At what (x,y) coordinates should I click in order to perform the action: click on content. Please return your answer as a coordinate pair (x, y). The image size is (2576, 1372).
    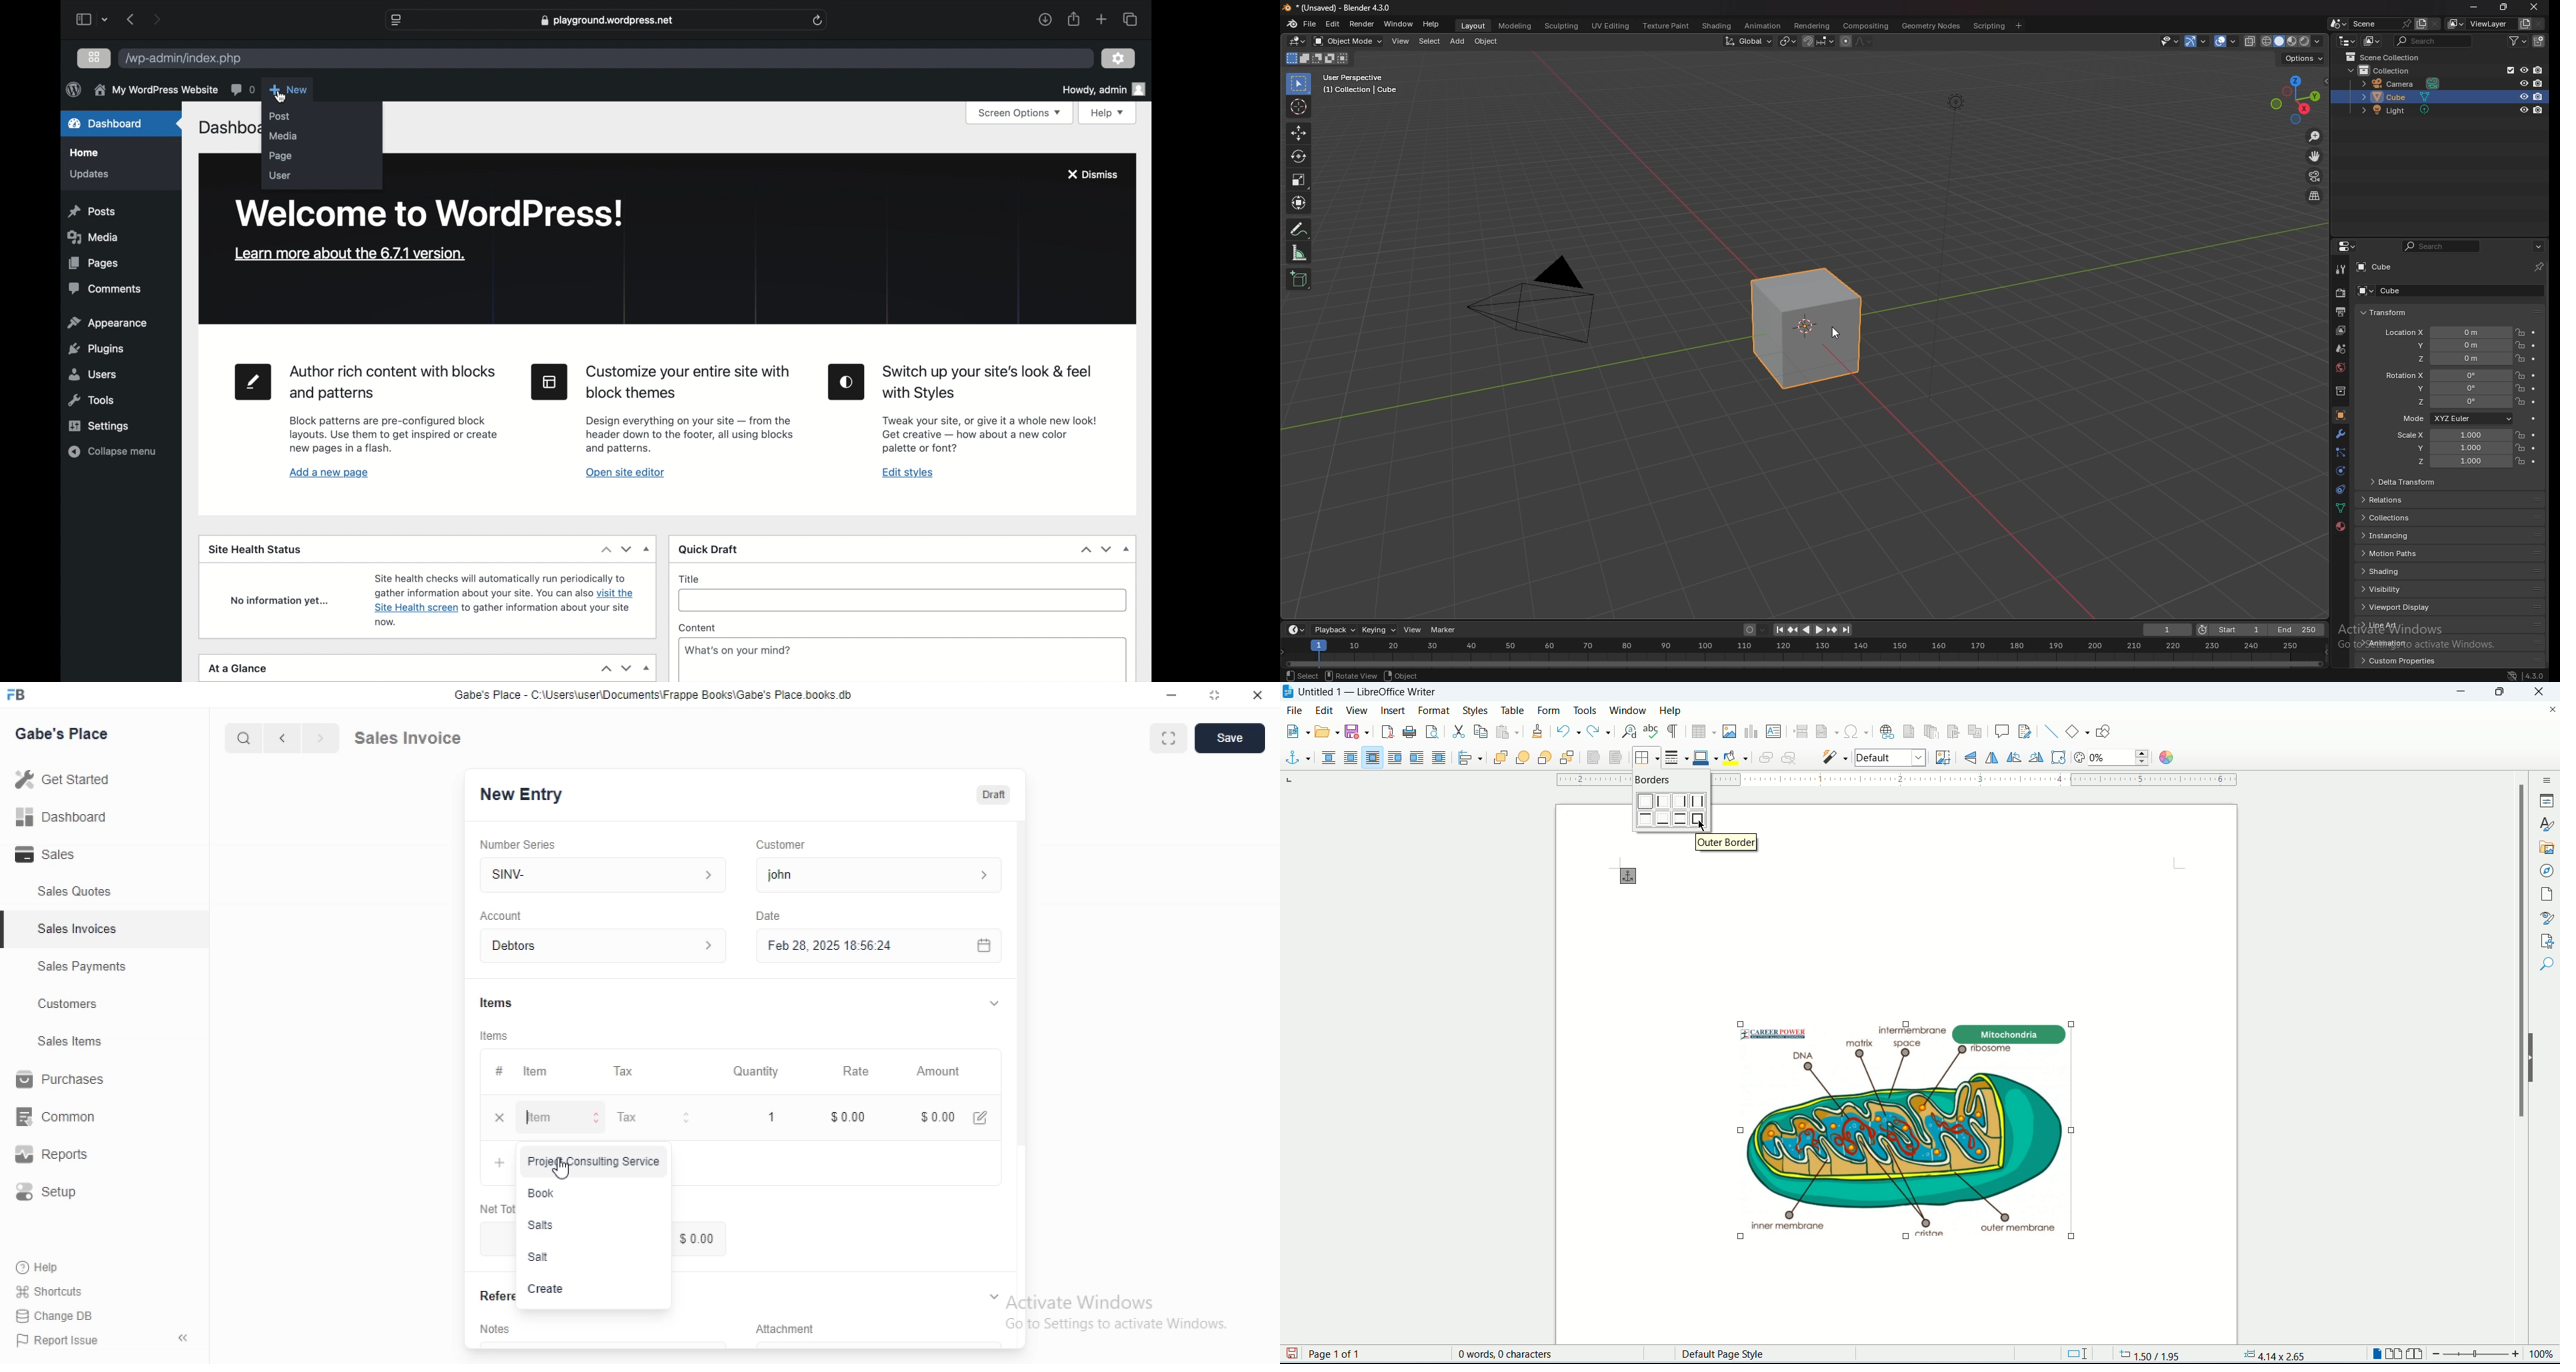
    Looking at the image, I should click on (697, 628).